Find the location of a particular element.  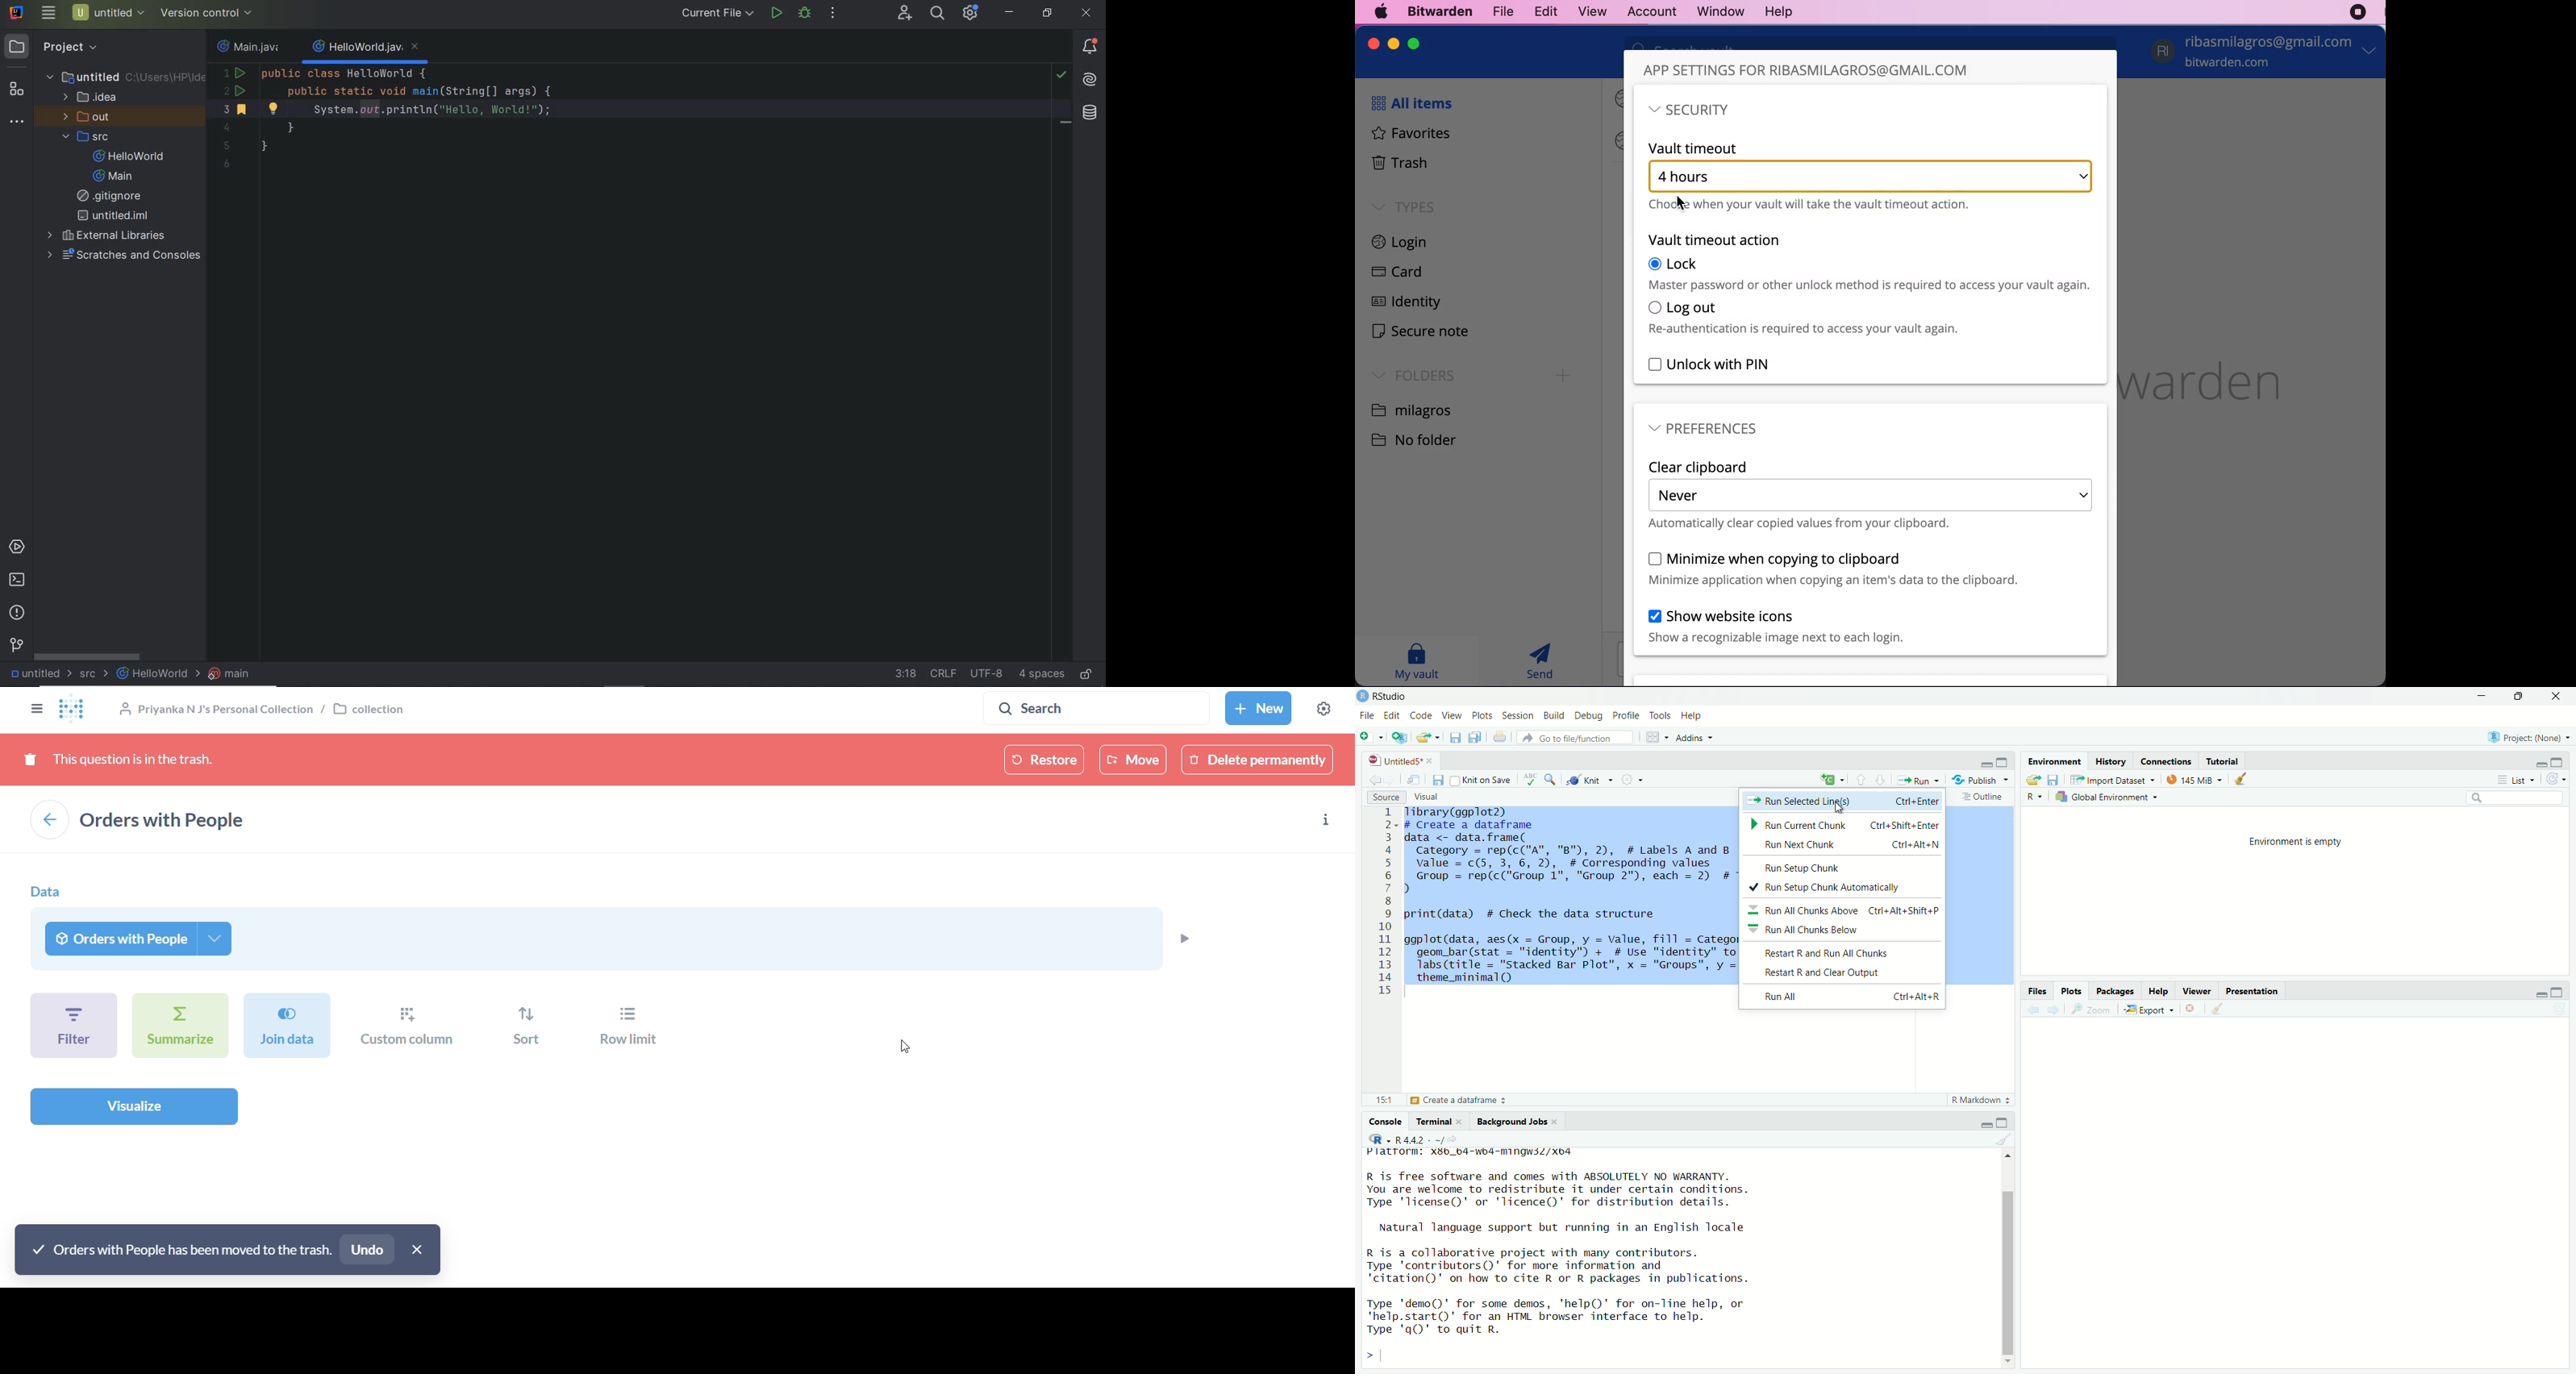

Export is located at coordinates (2152, 1008).